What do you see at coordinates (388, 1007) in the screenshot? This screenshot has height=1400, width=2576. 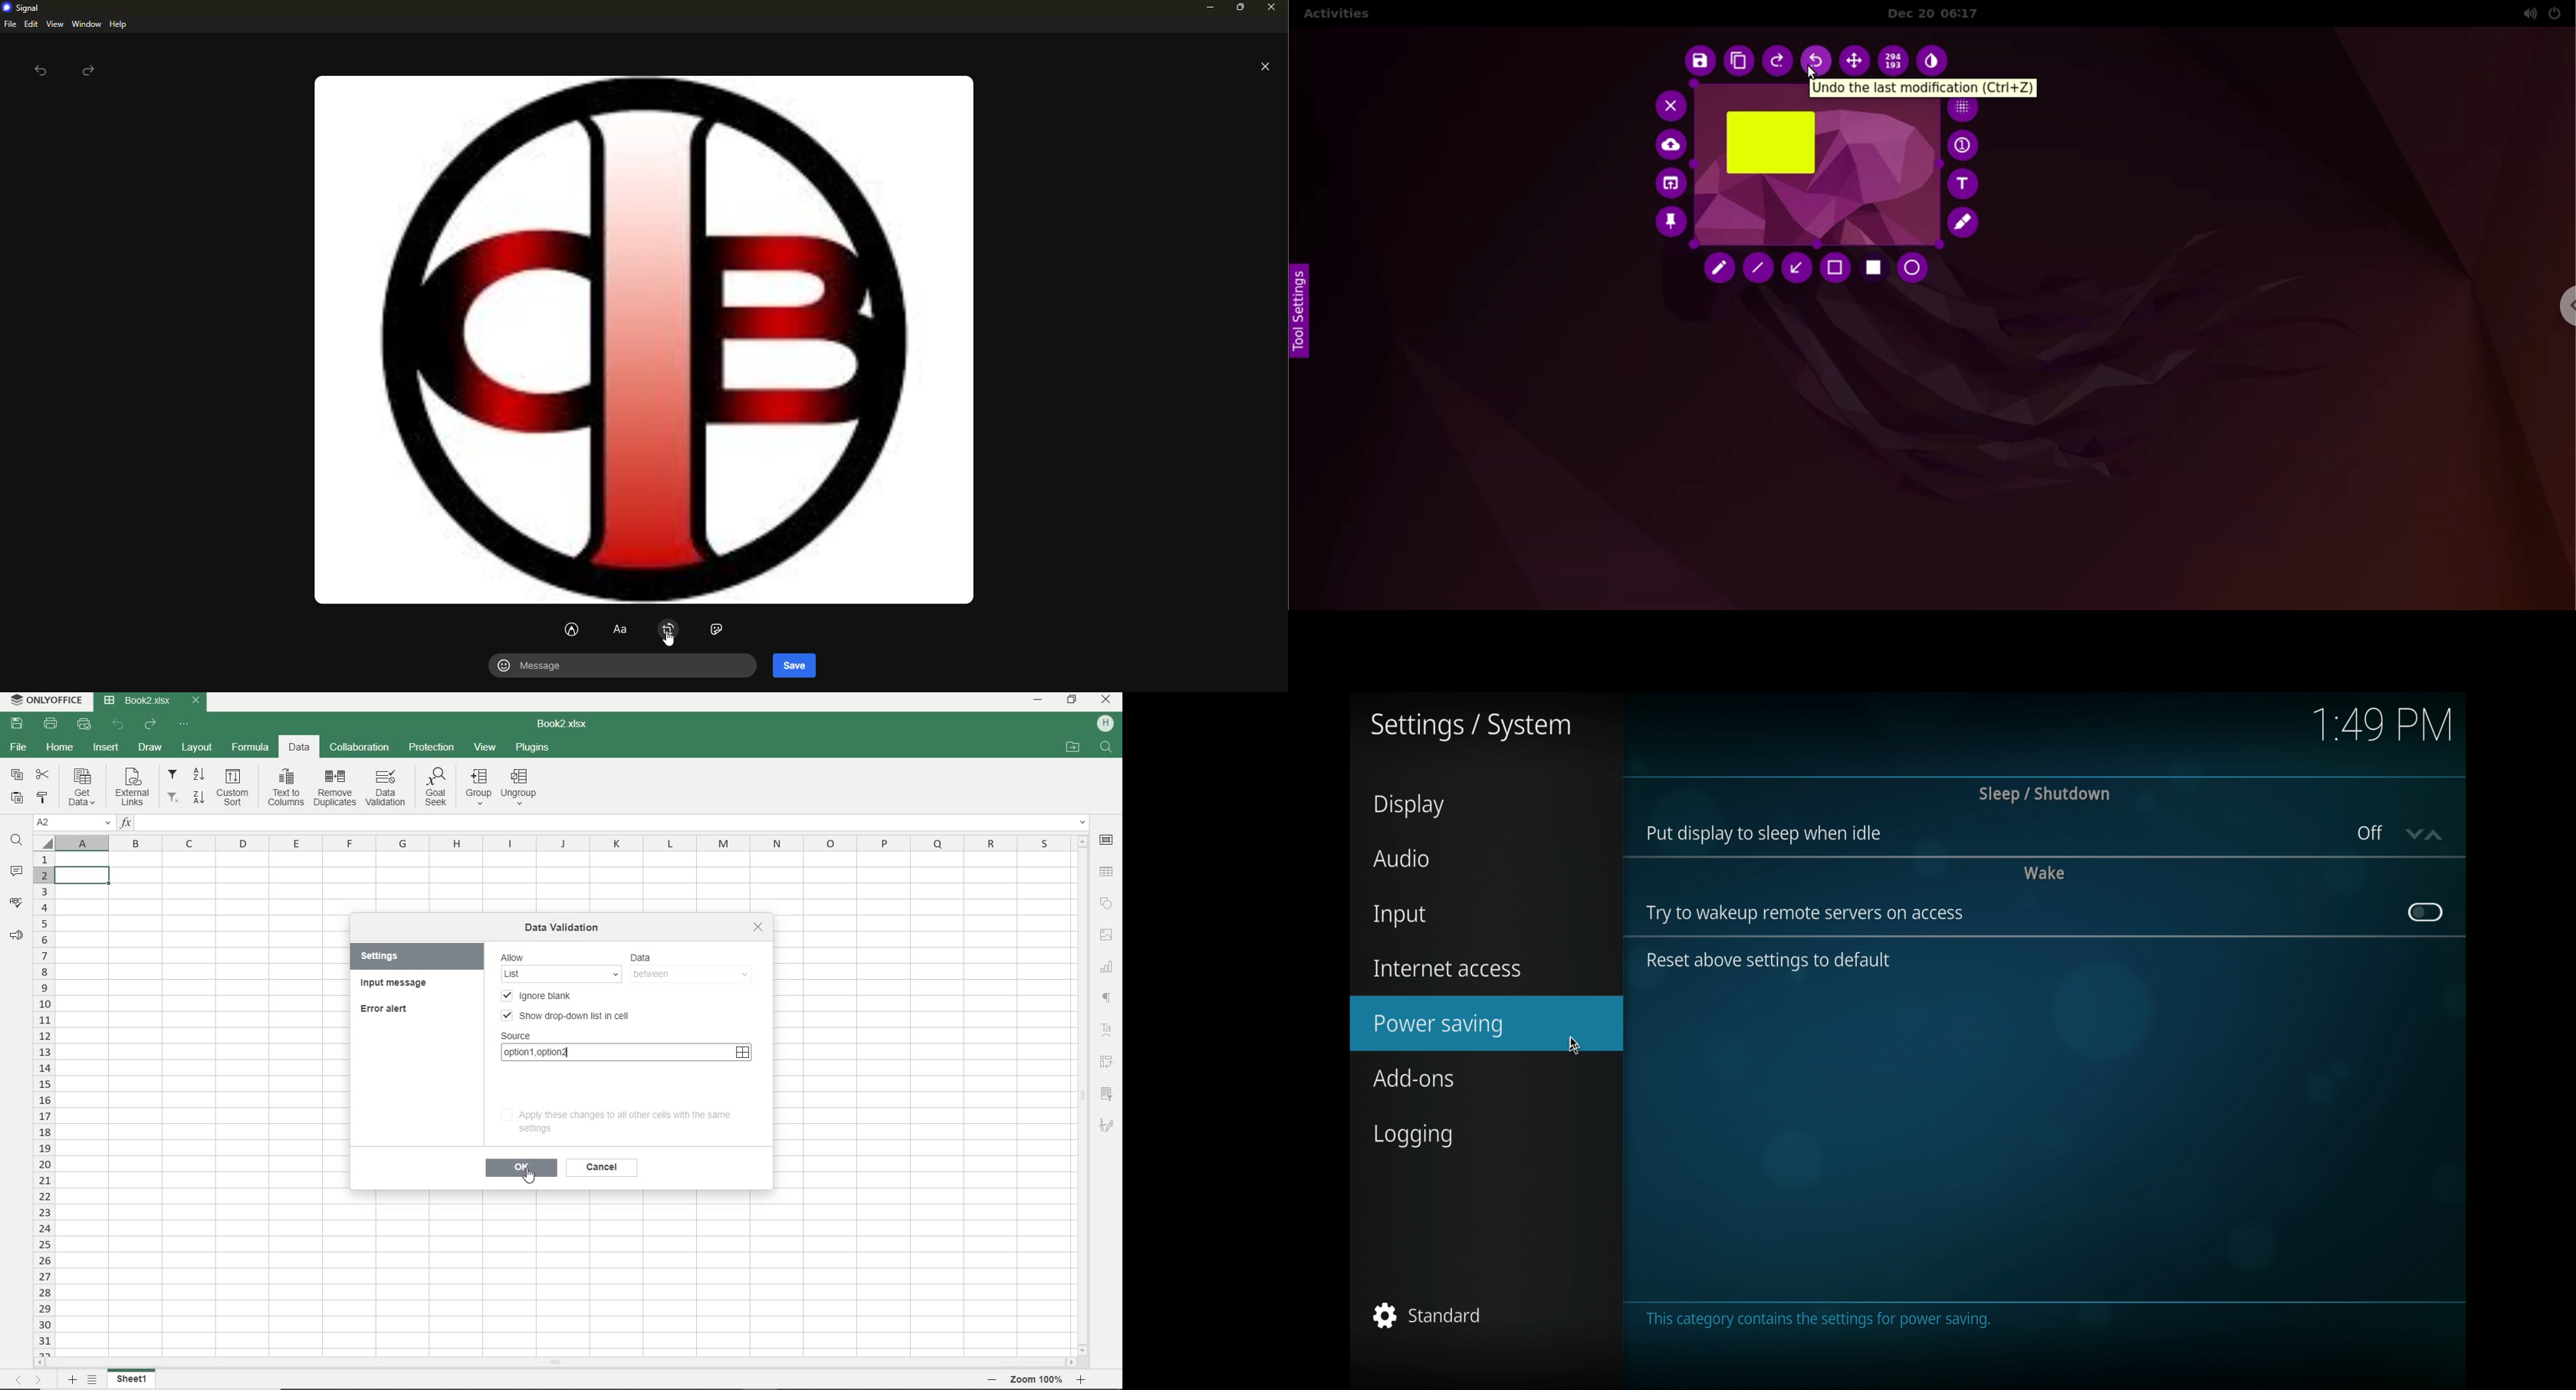 I see `error alert` at bounding box center [388, 1007].